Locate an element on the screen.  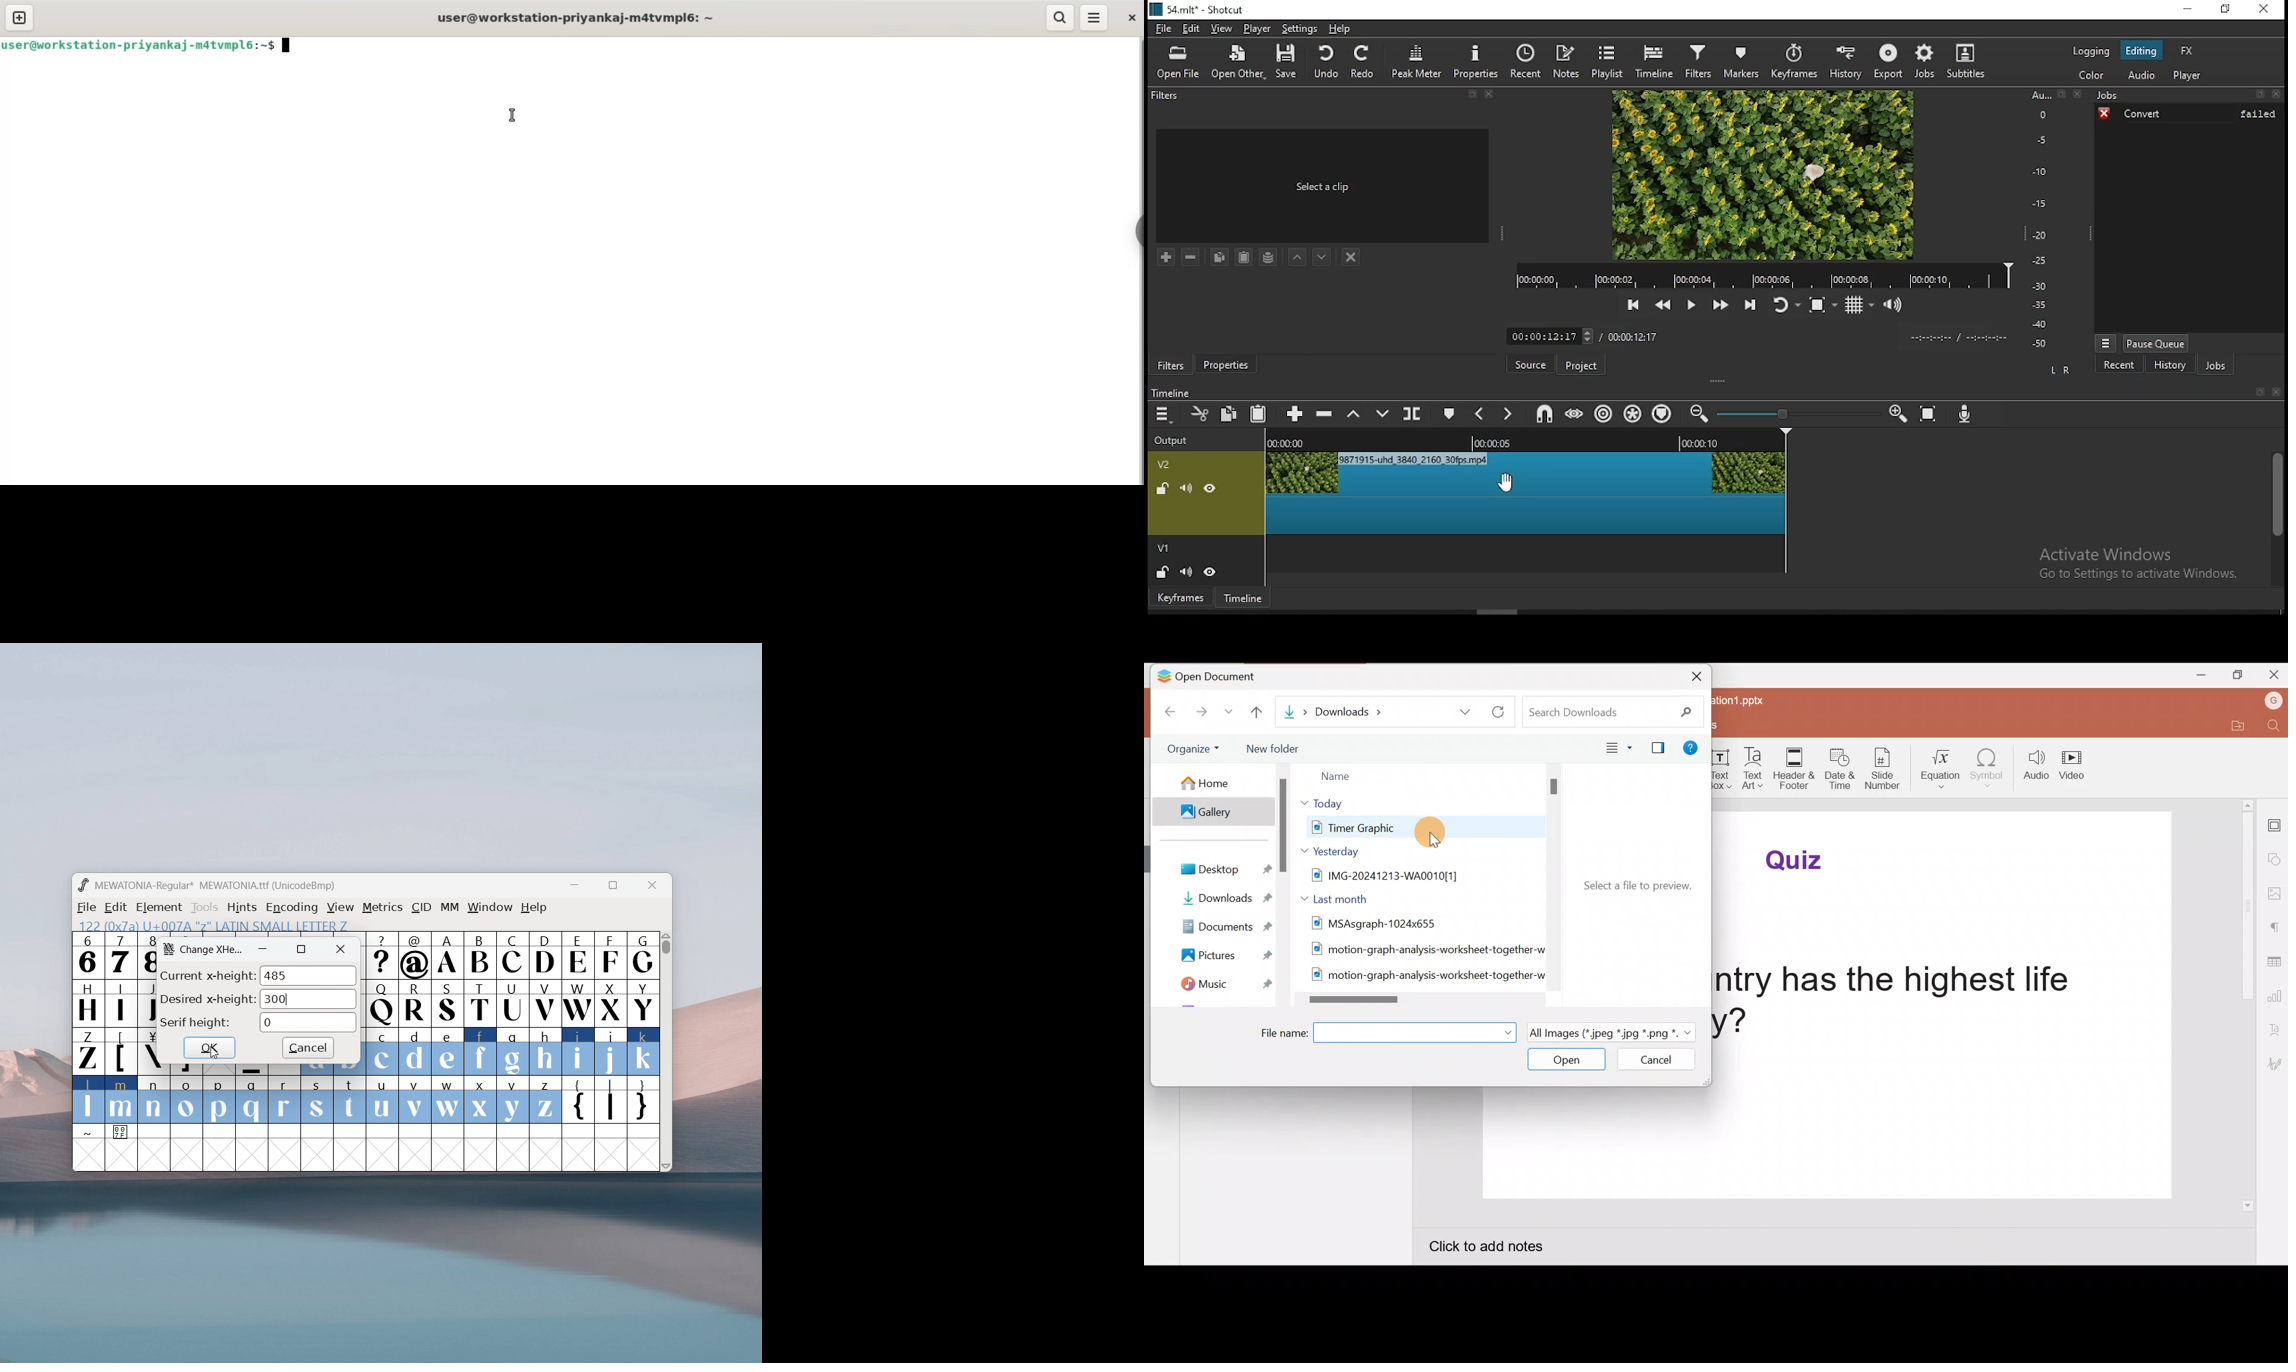
play/pause is located at coordinates (1691, 304).